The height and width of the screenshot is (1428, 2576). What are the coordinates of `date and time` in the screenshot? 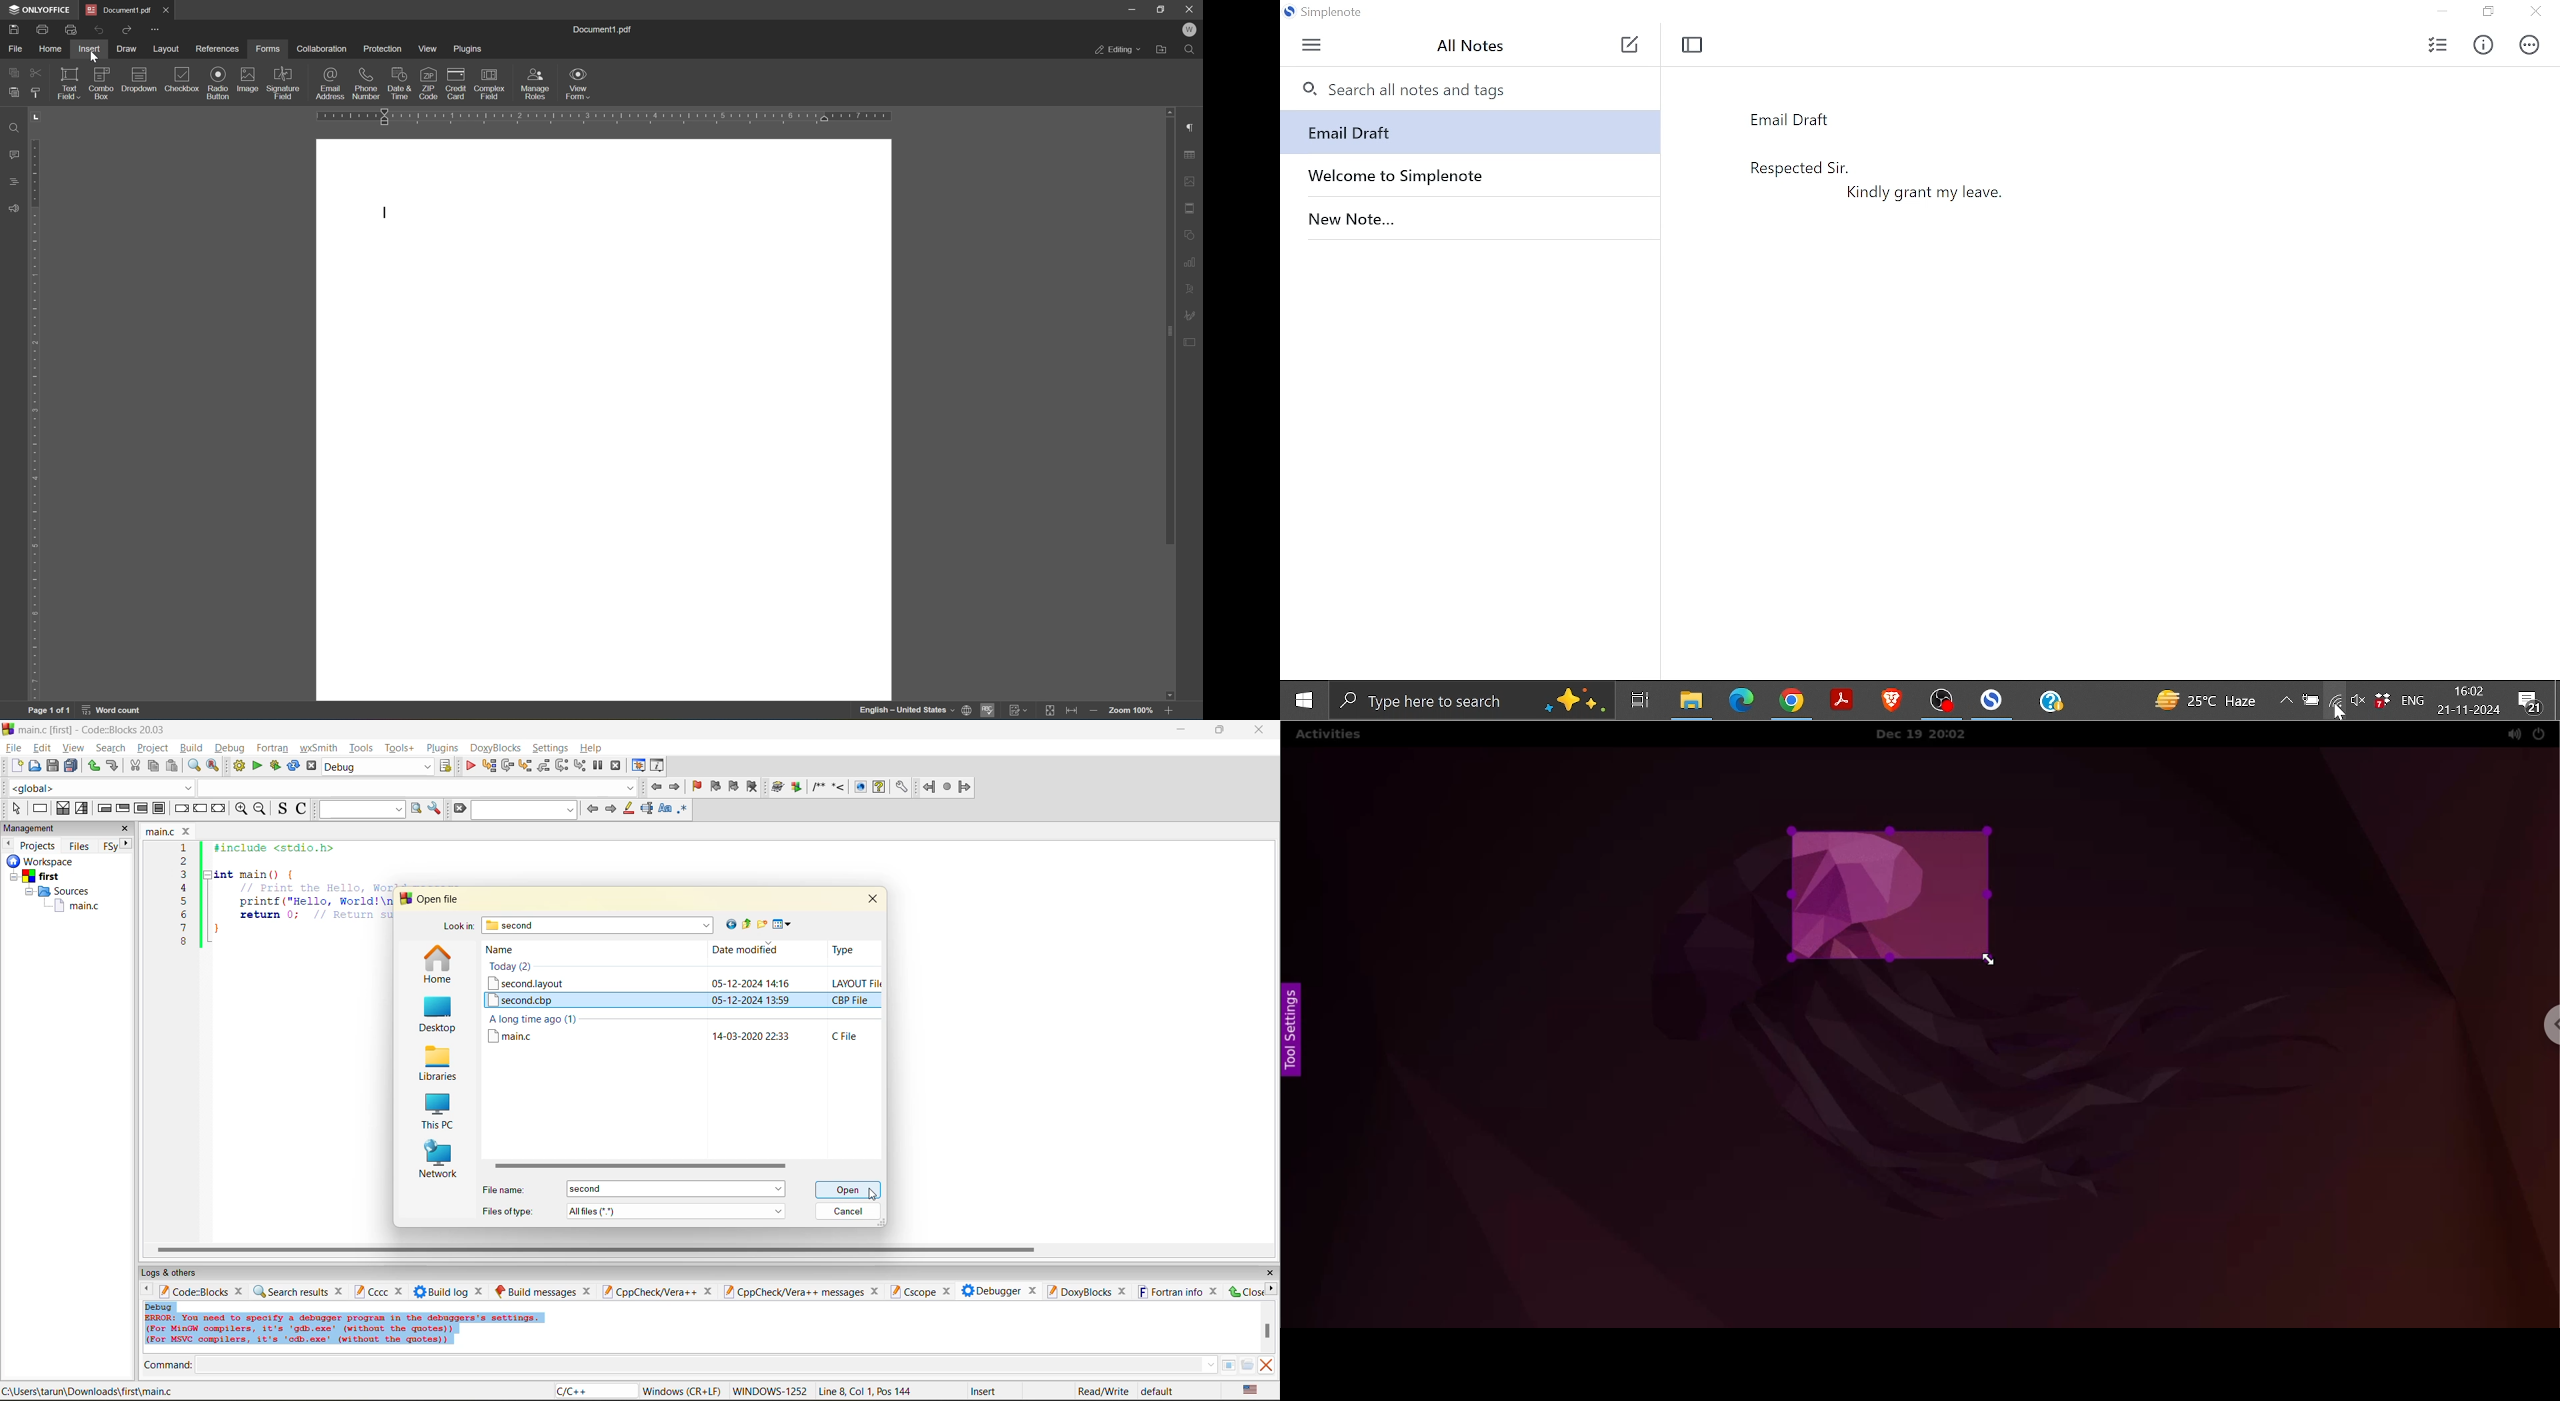 It's located at (750, 1001).